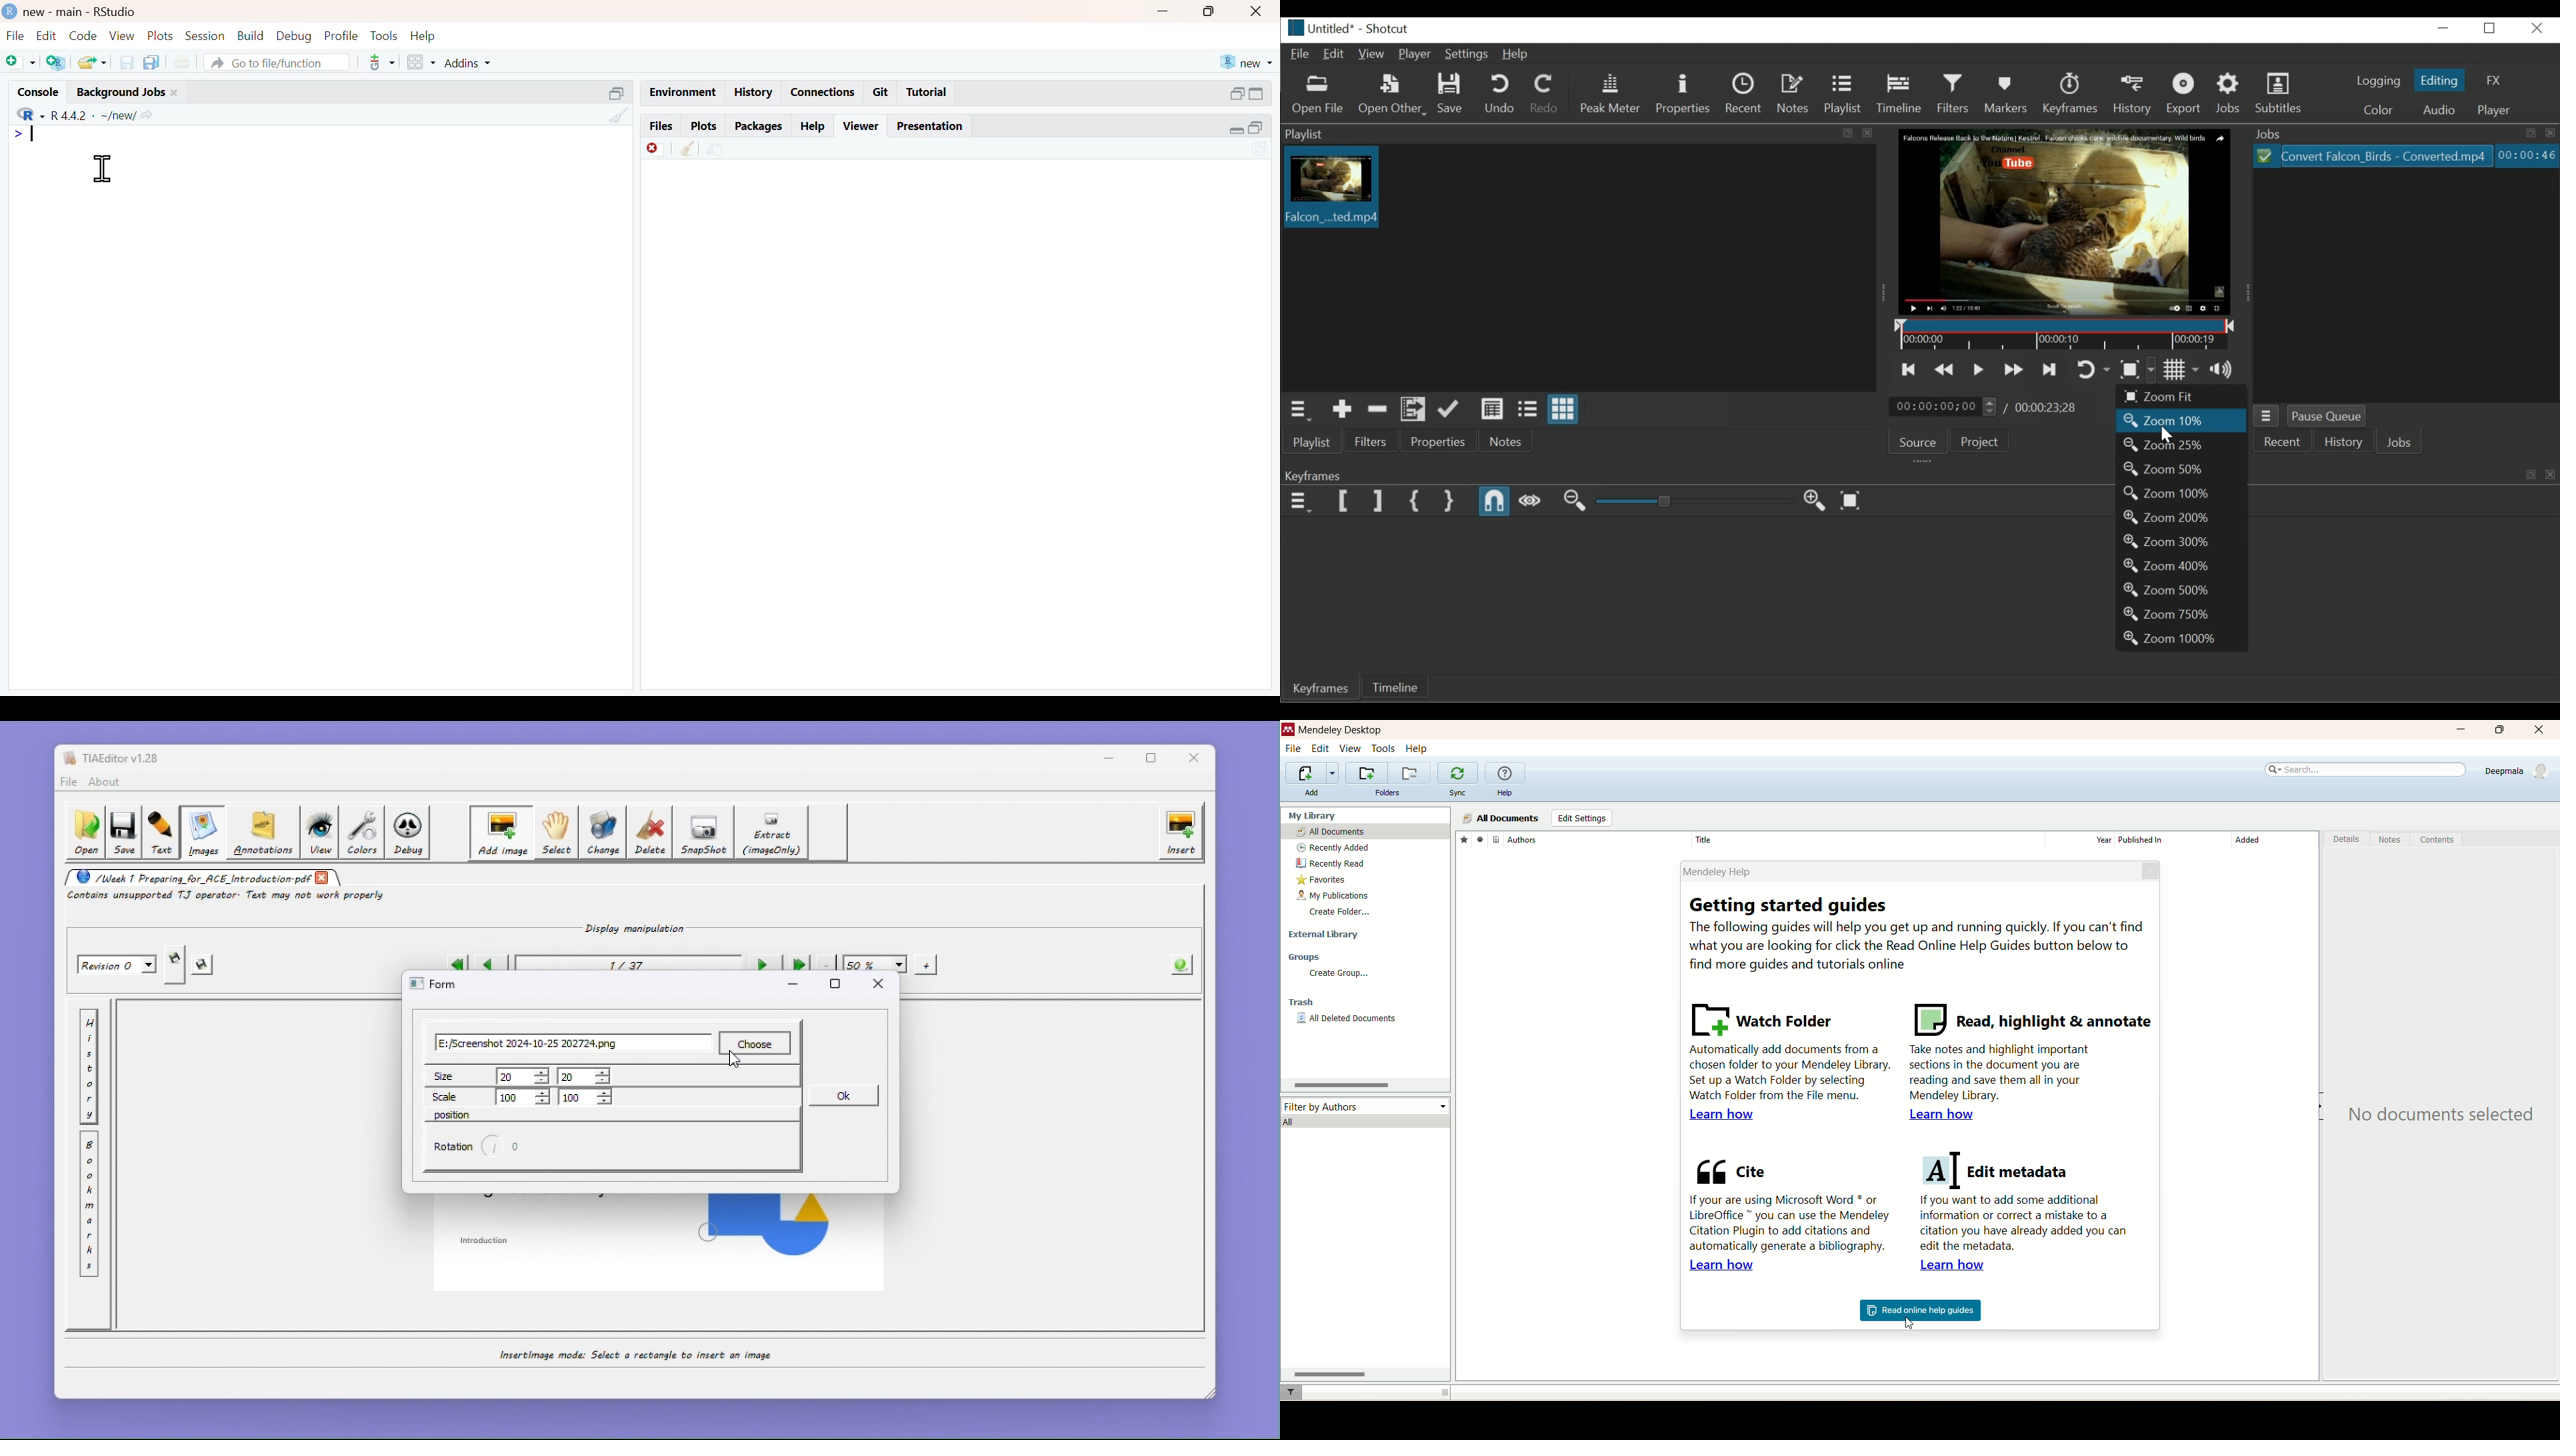 The width and height of the screenshot is (2576, 1456). I want to click on Notes, so click(1794, 93).